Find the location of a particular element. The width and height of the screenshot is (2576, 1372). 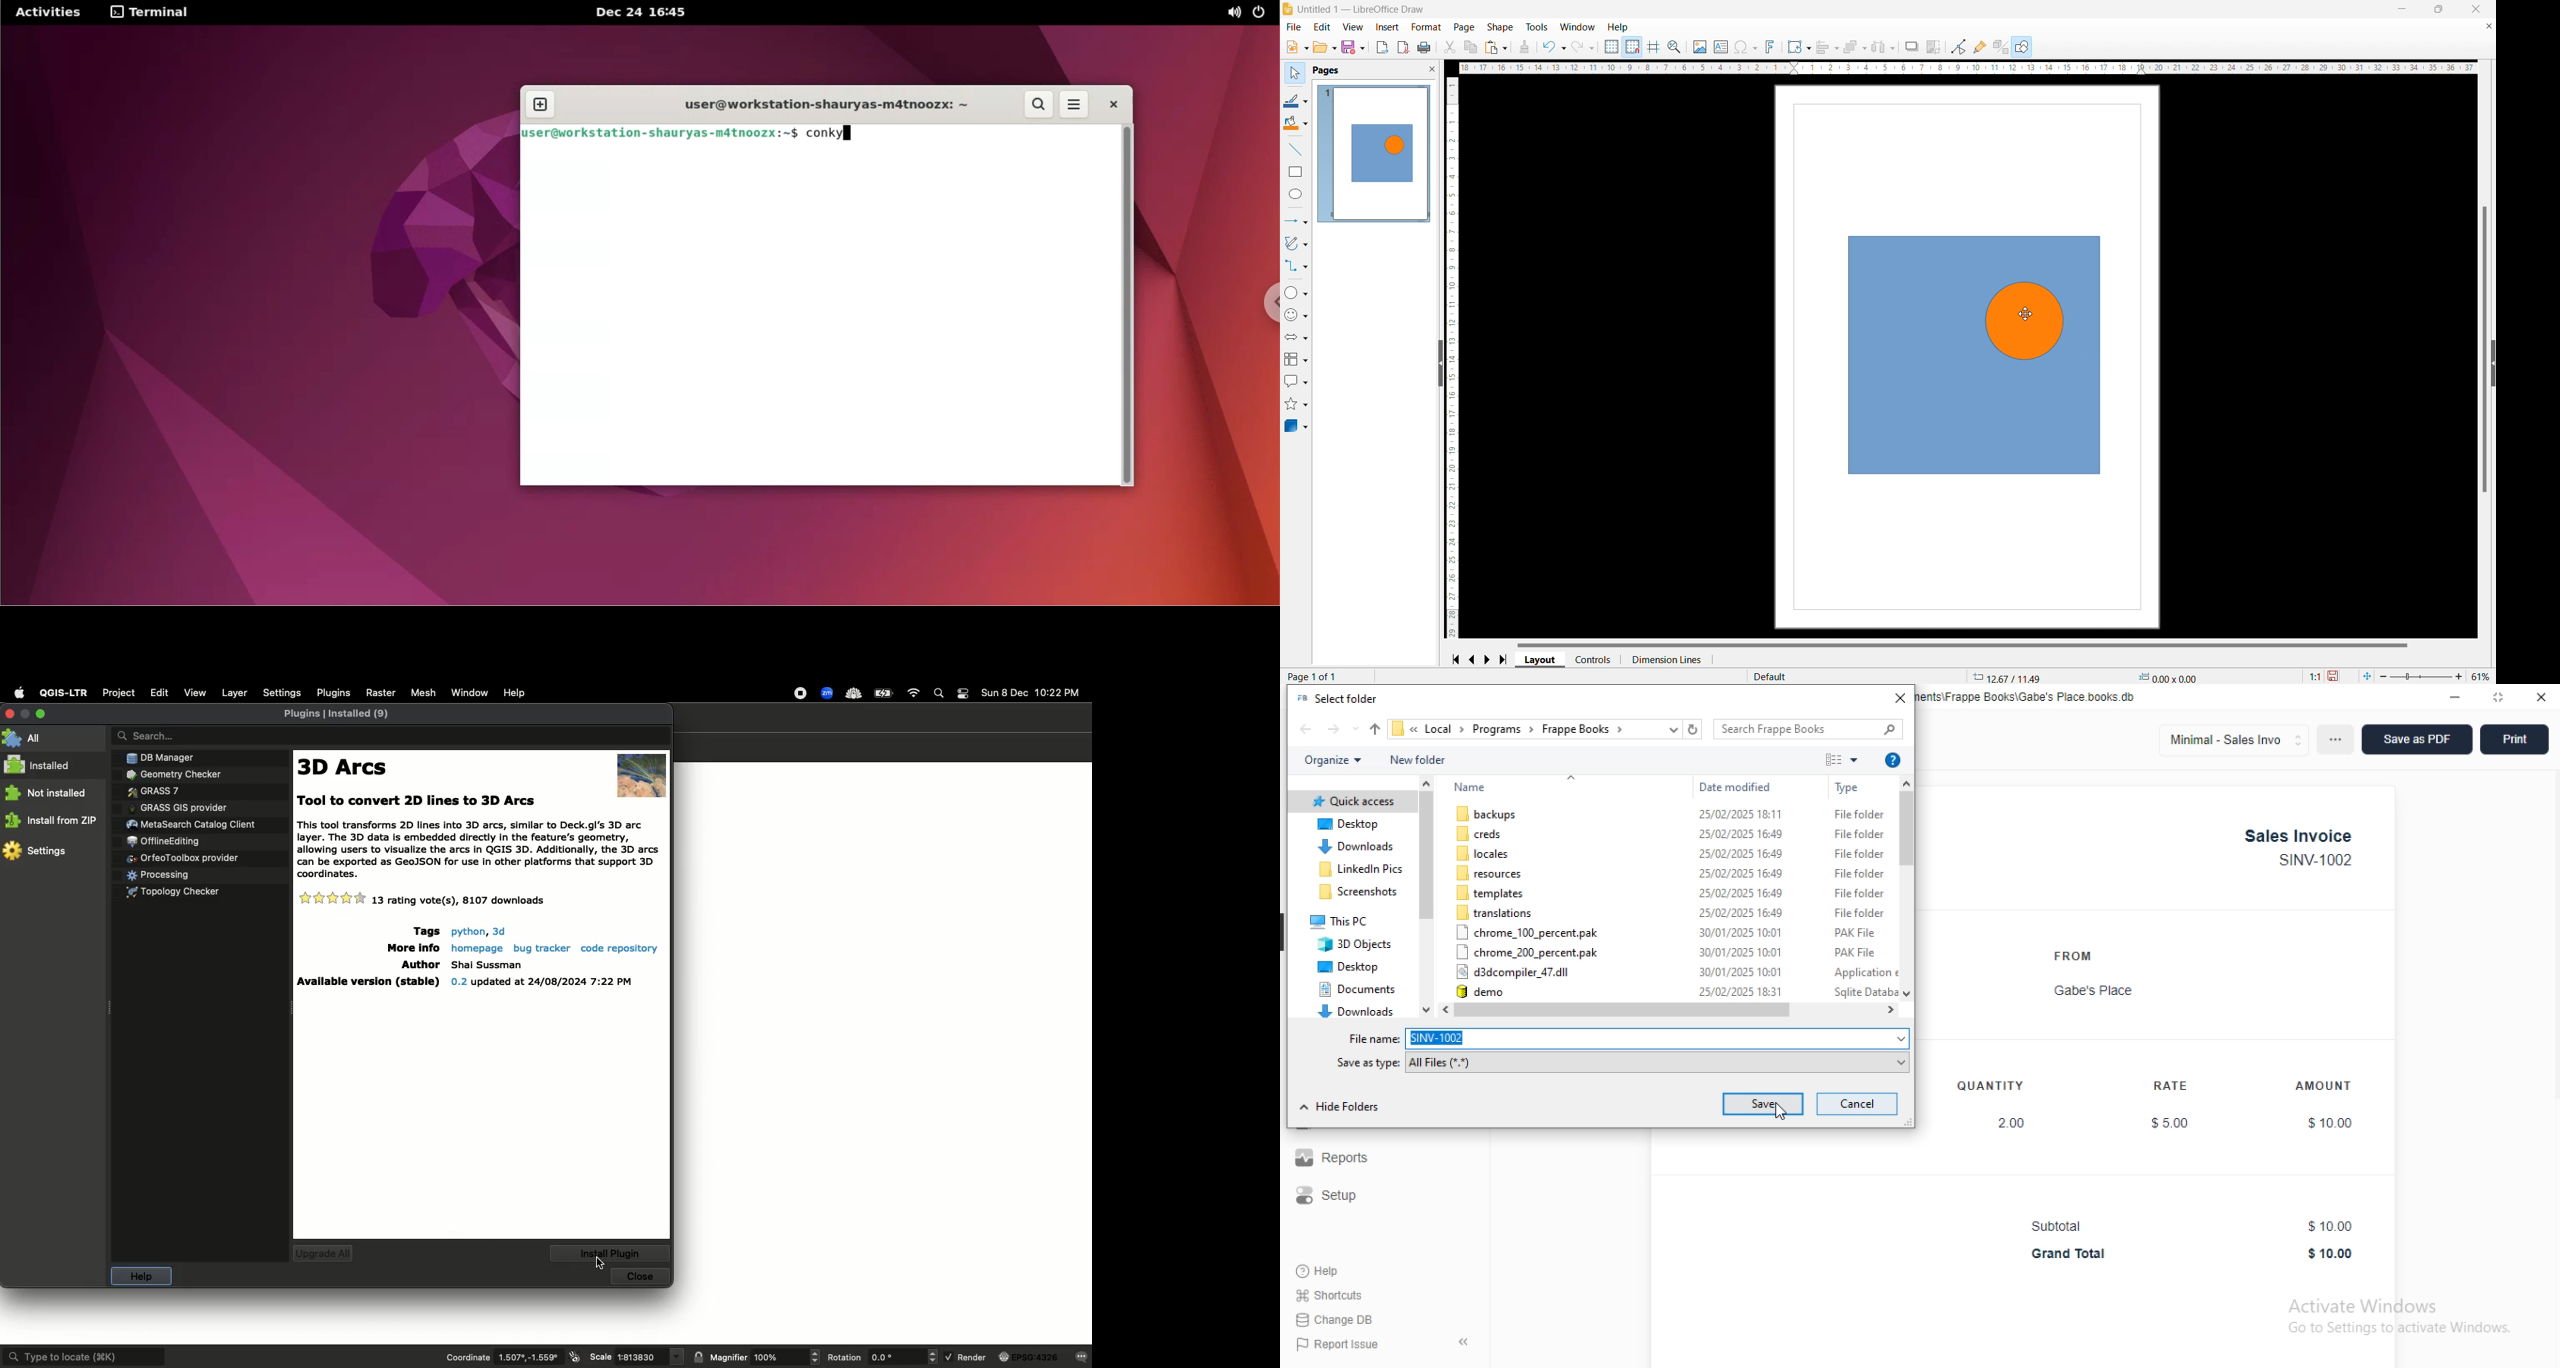

maximize is located at coordinates (2439, 10).